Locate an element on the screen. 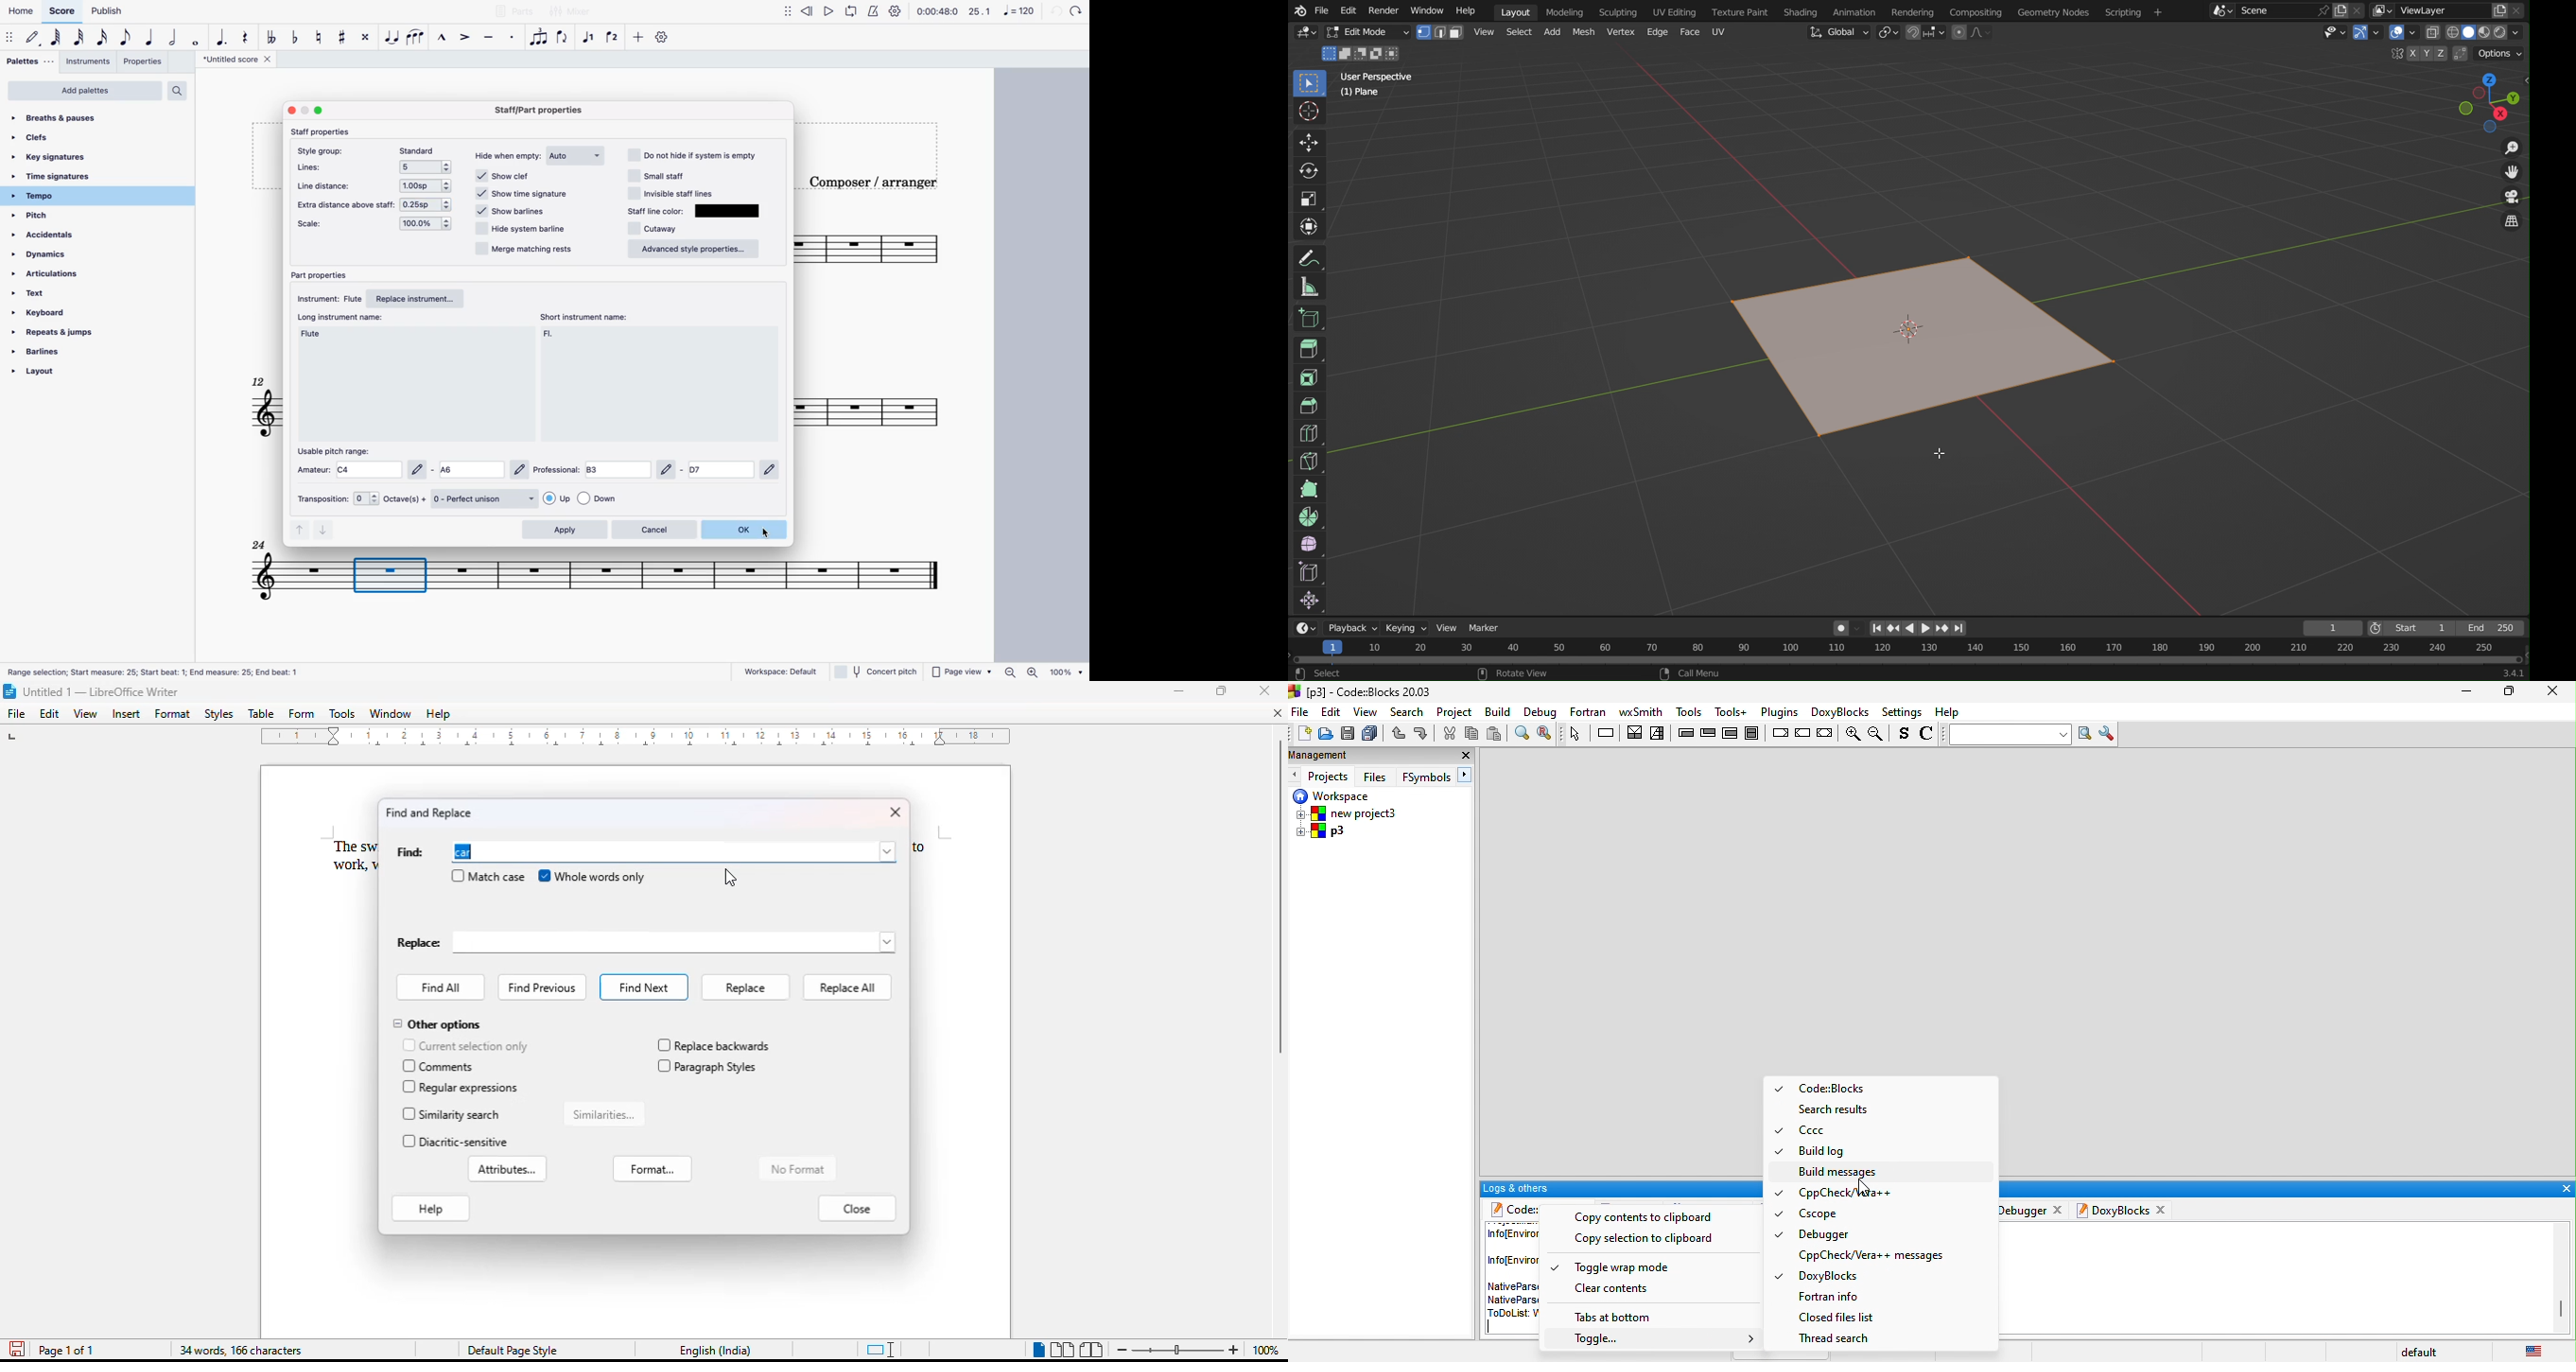  UV is located at coordinates (1719, 31).